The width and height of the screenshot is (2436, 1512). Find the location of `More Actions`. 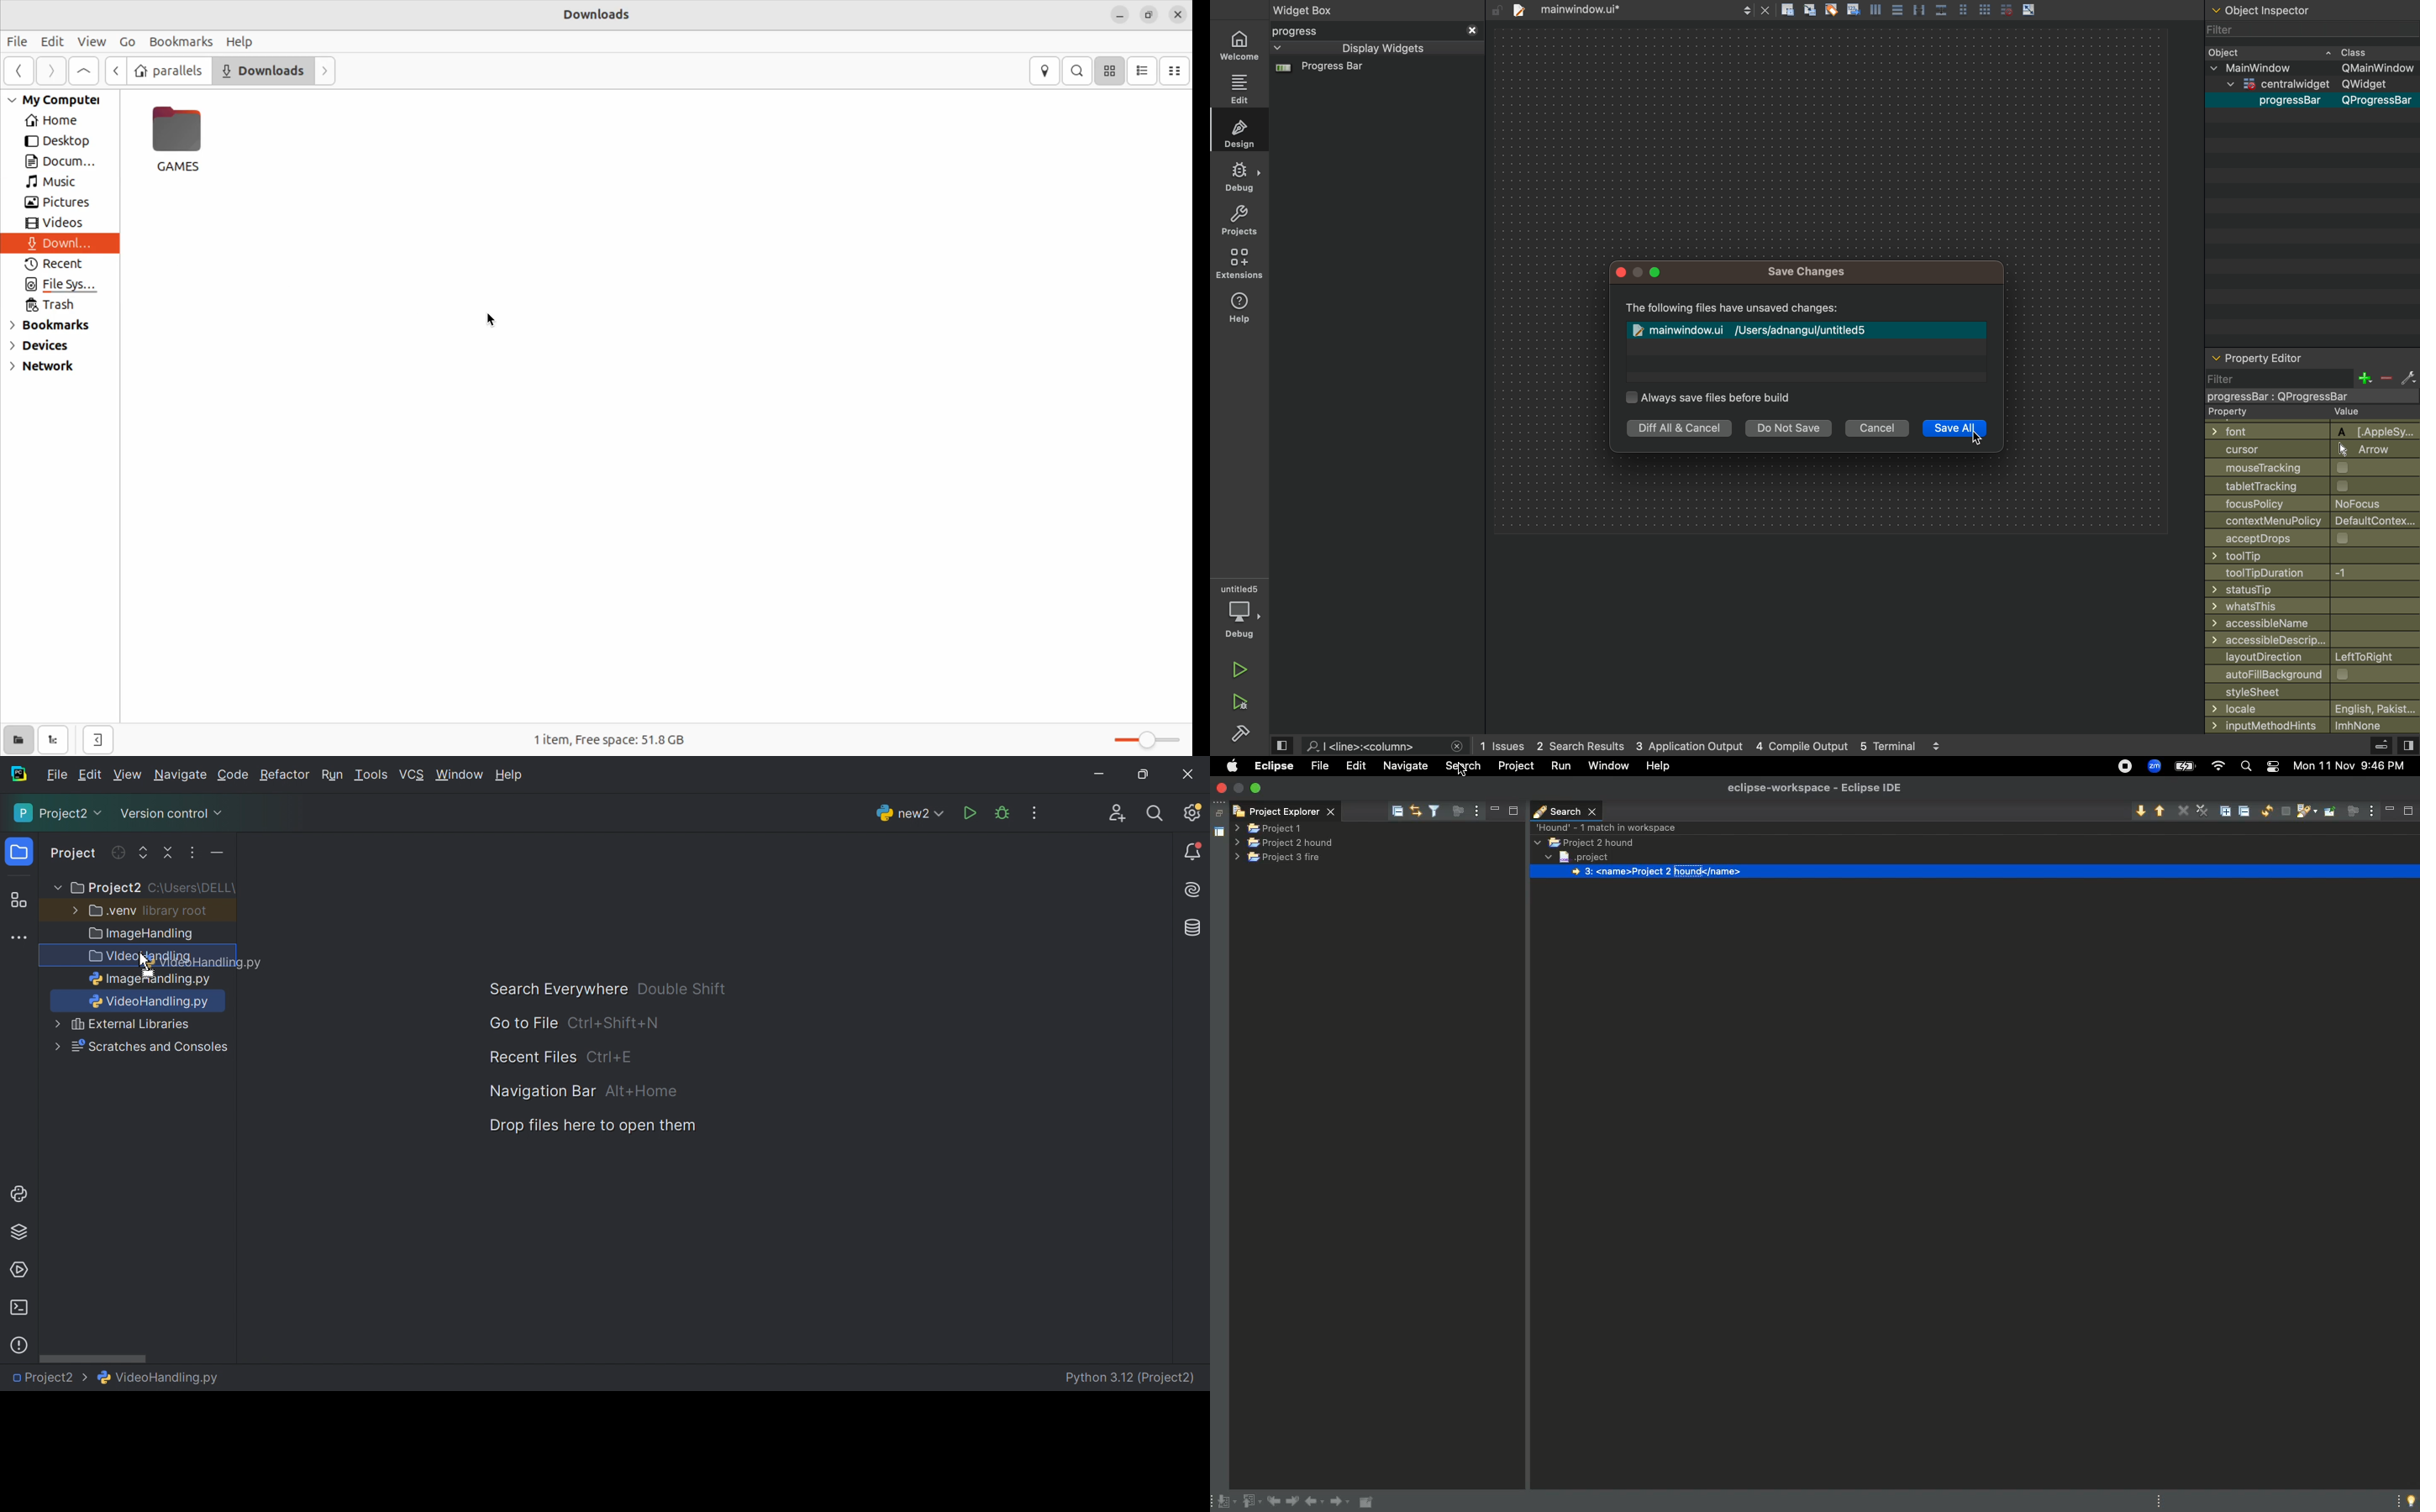

More Actions is located at coordinates (1034, 813).